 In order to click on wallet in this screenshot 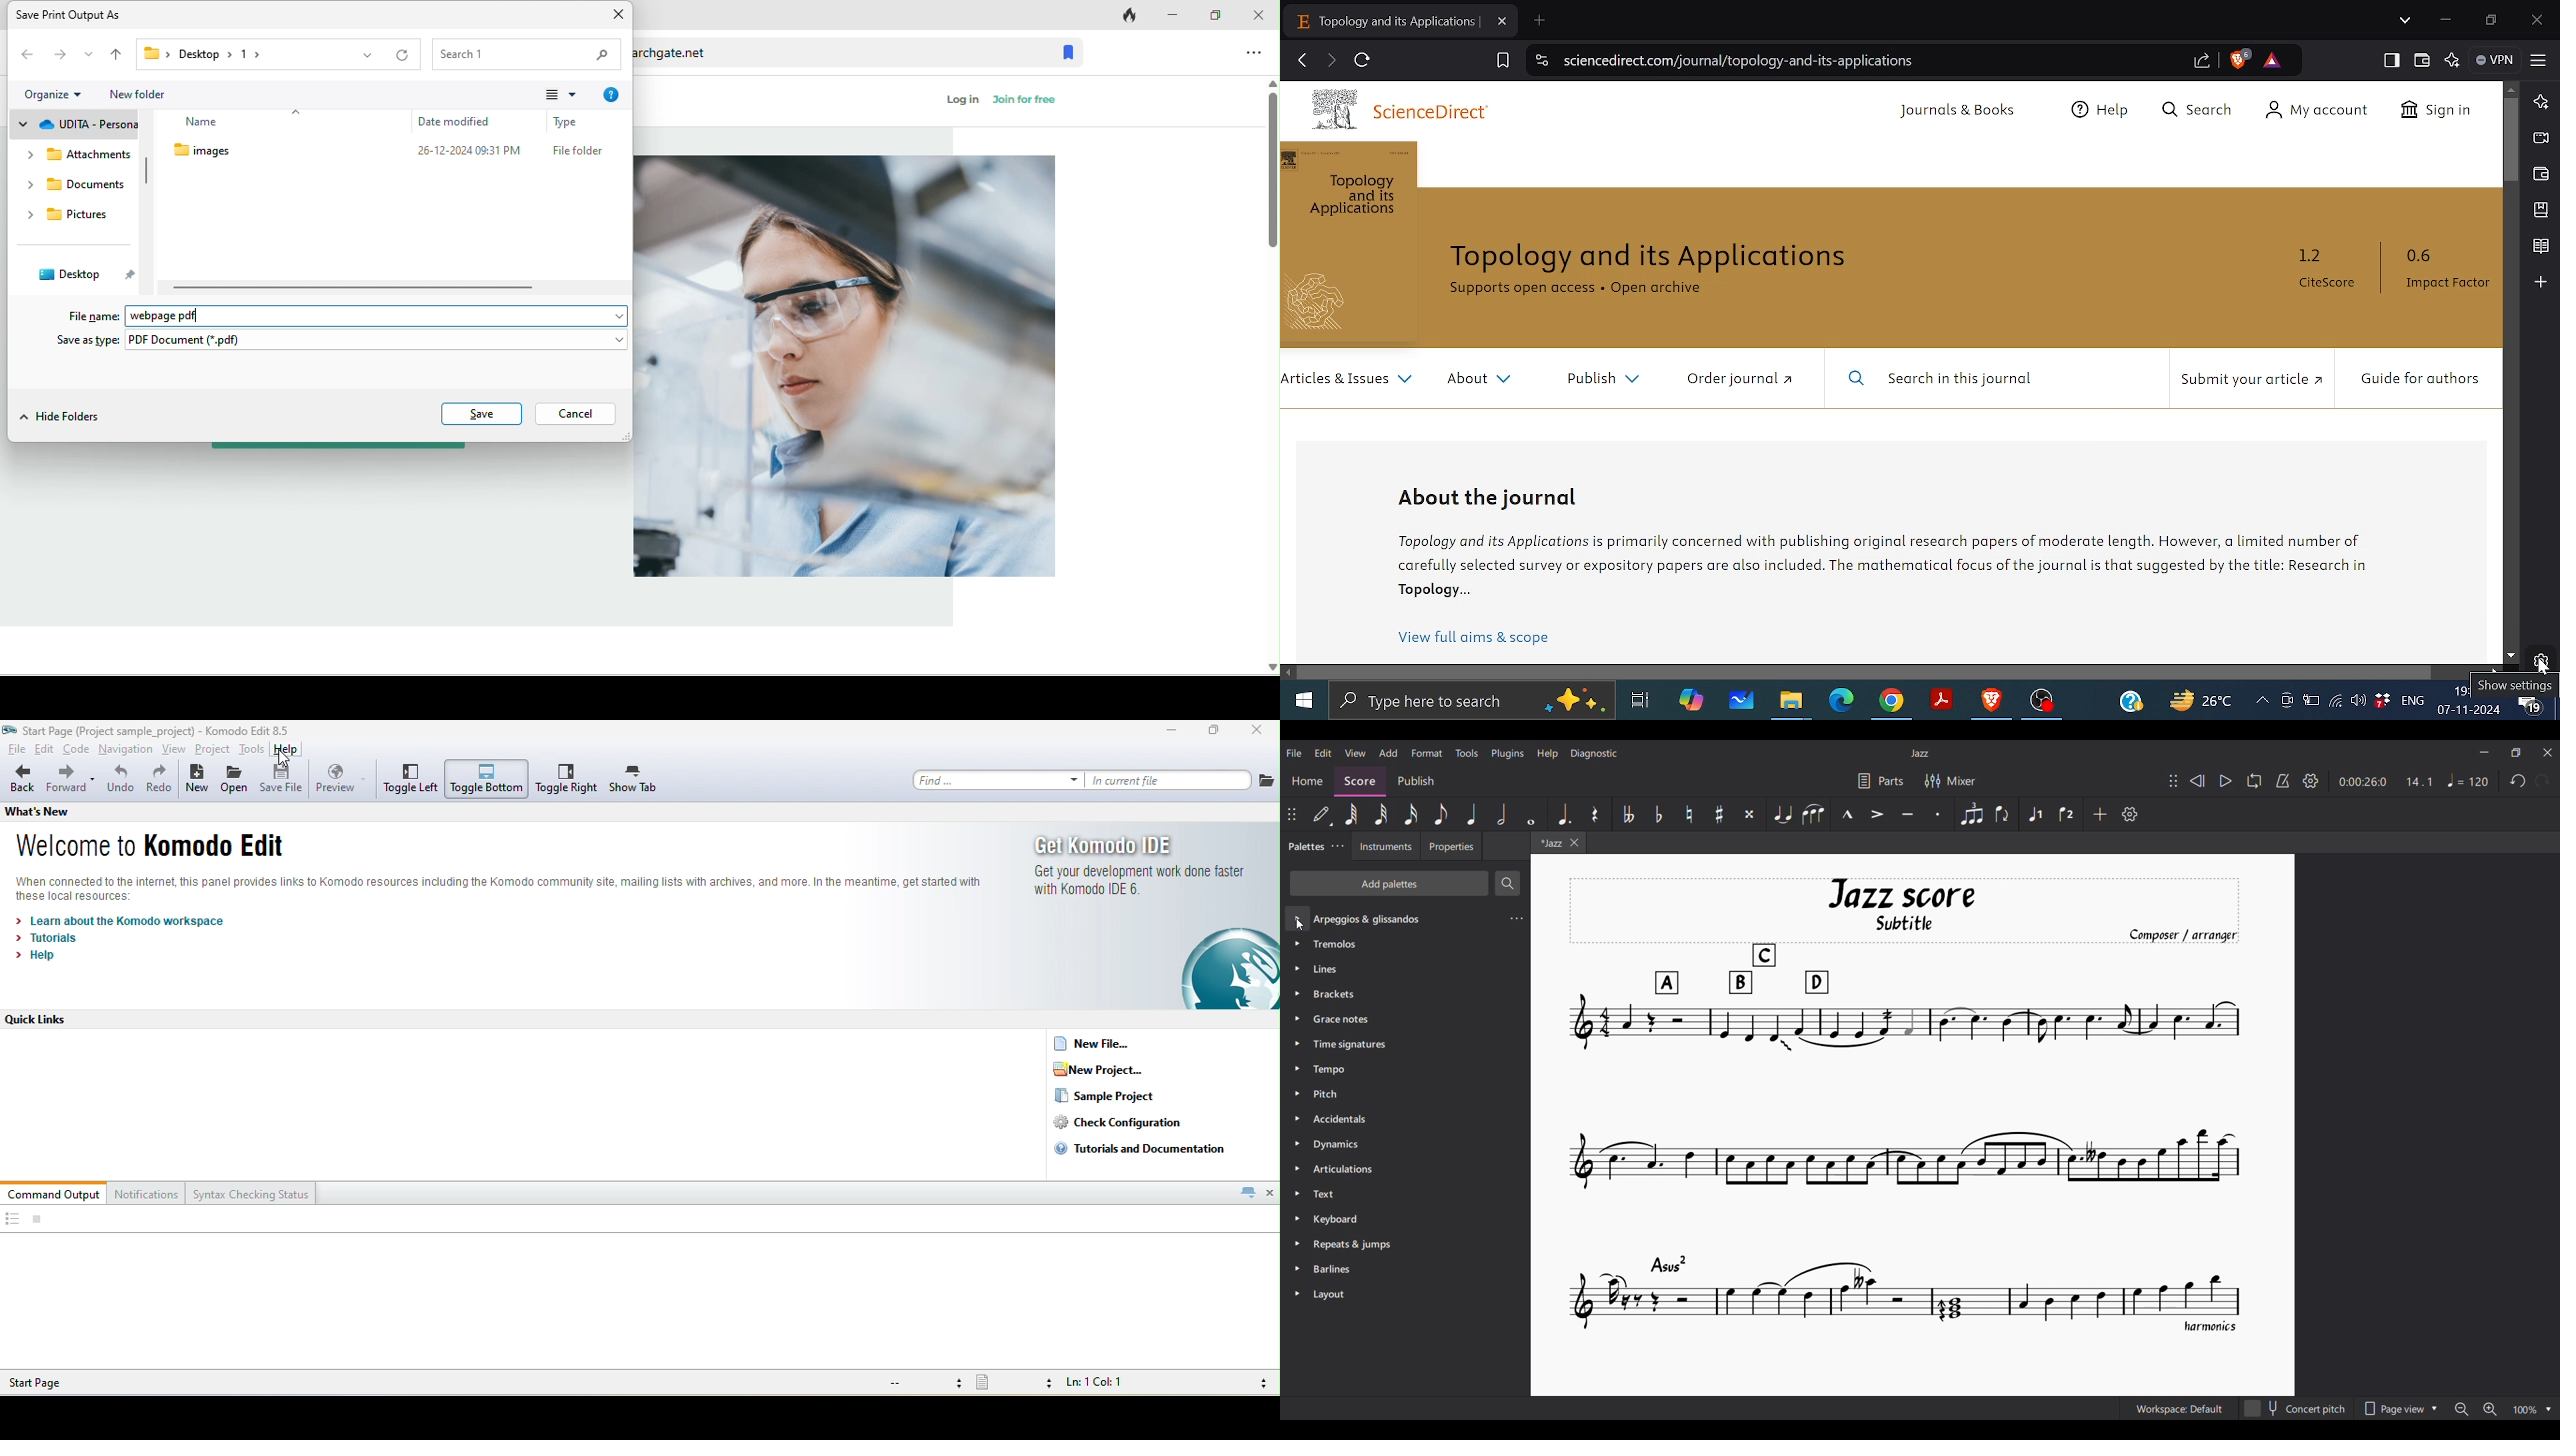, I will do `click(2541, 172)`.